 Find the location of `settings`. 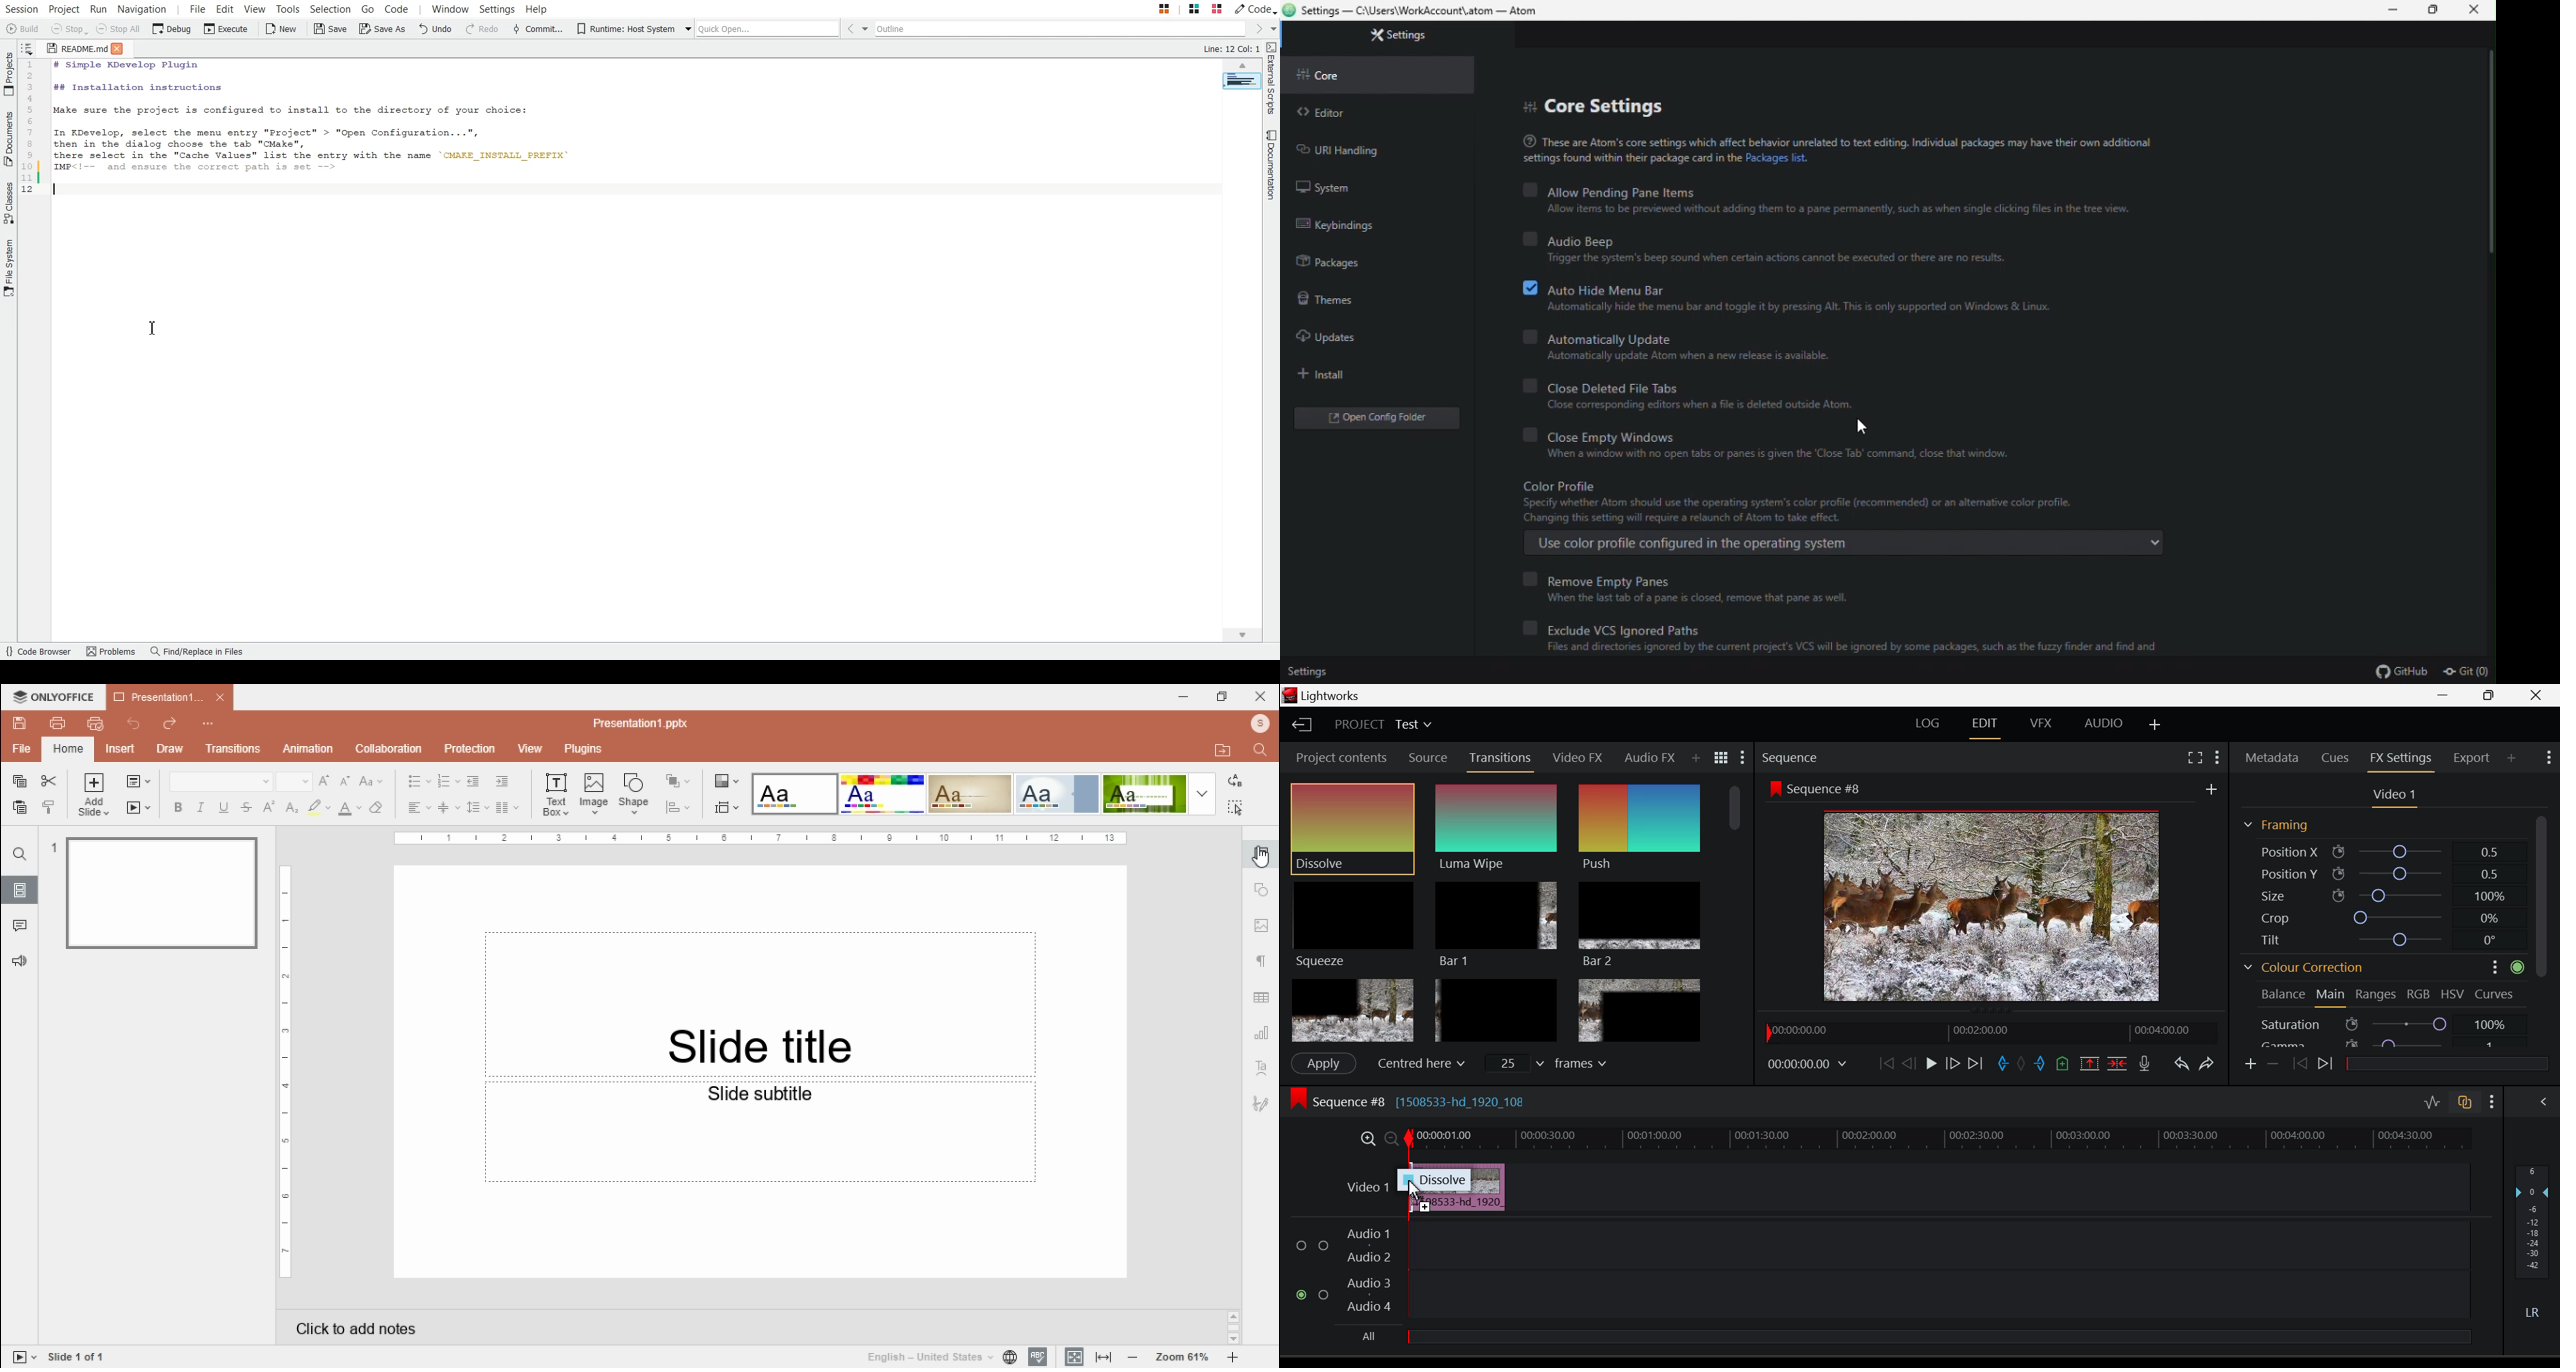

settings is located at coordinates (1309, 673).